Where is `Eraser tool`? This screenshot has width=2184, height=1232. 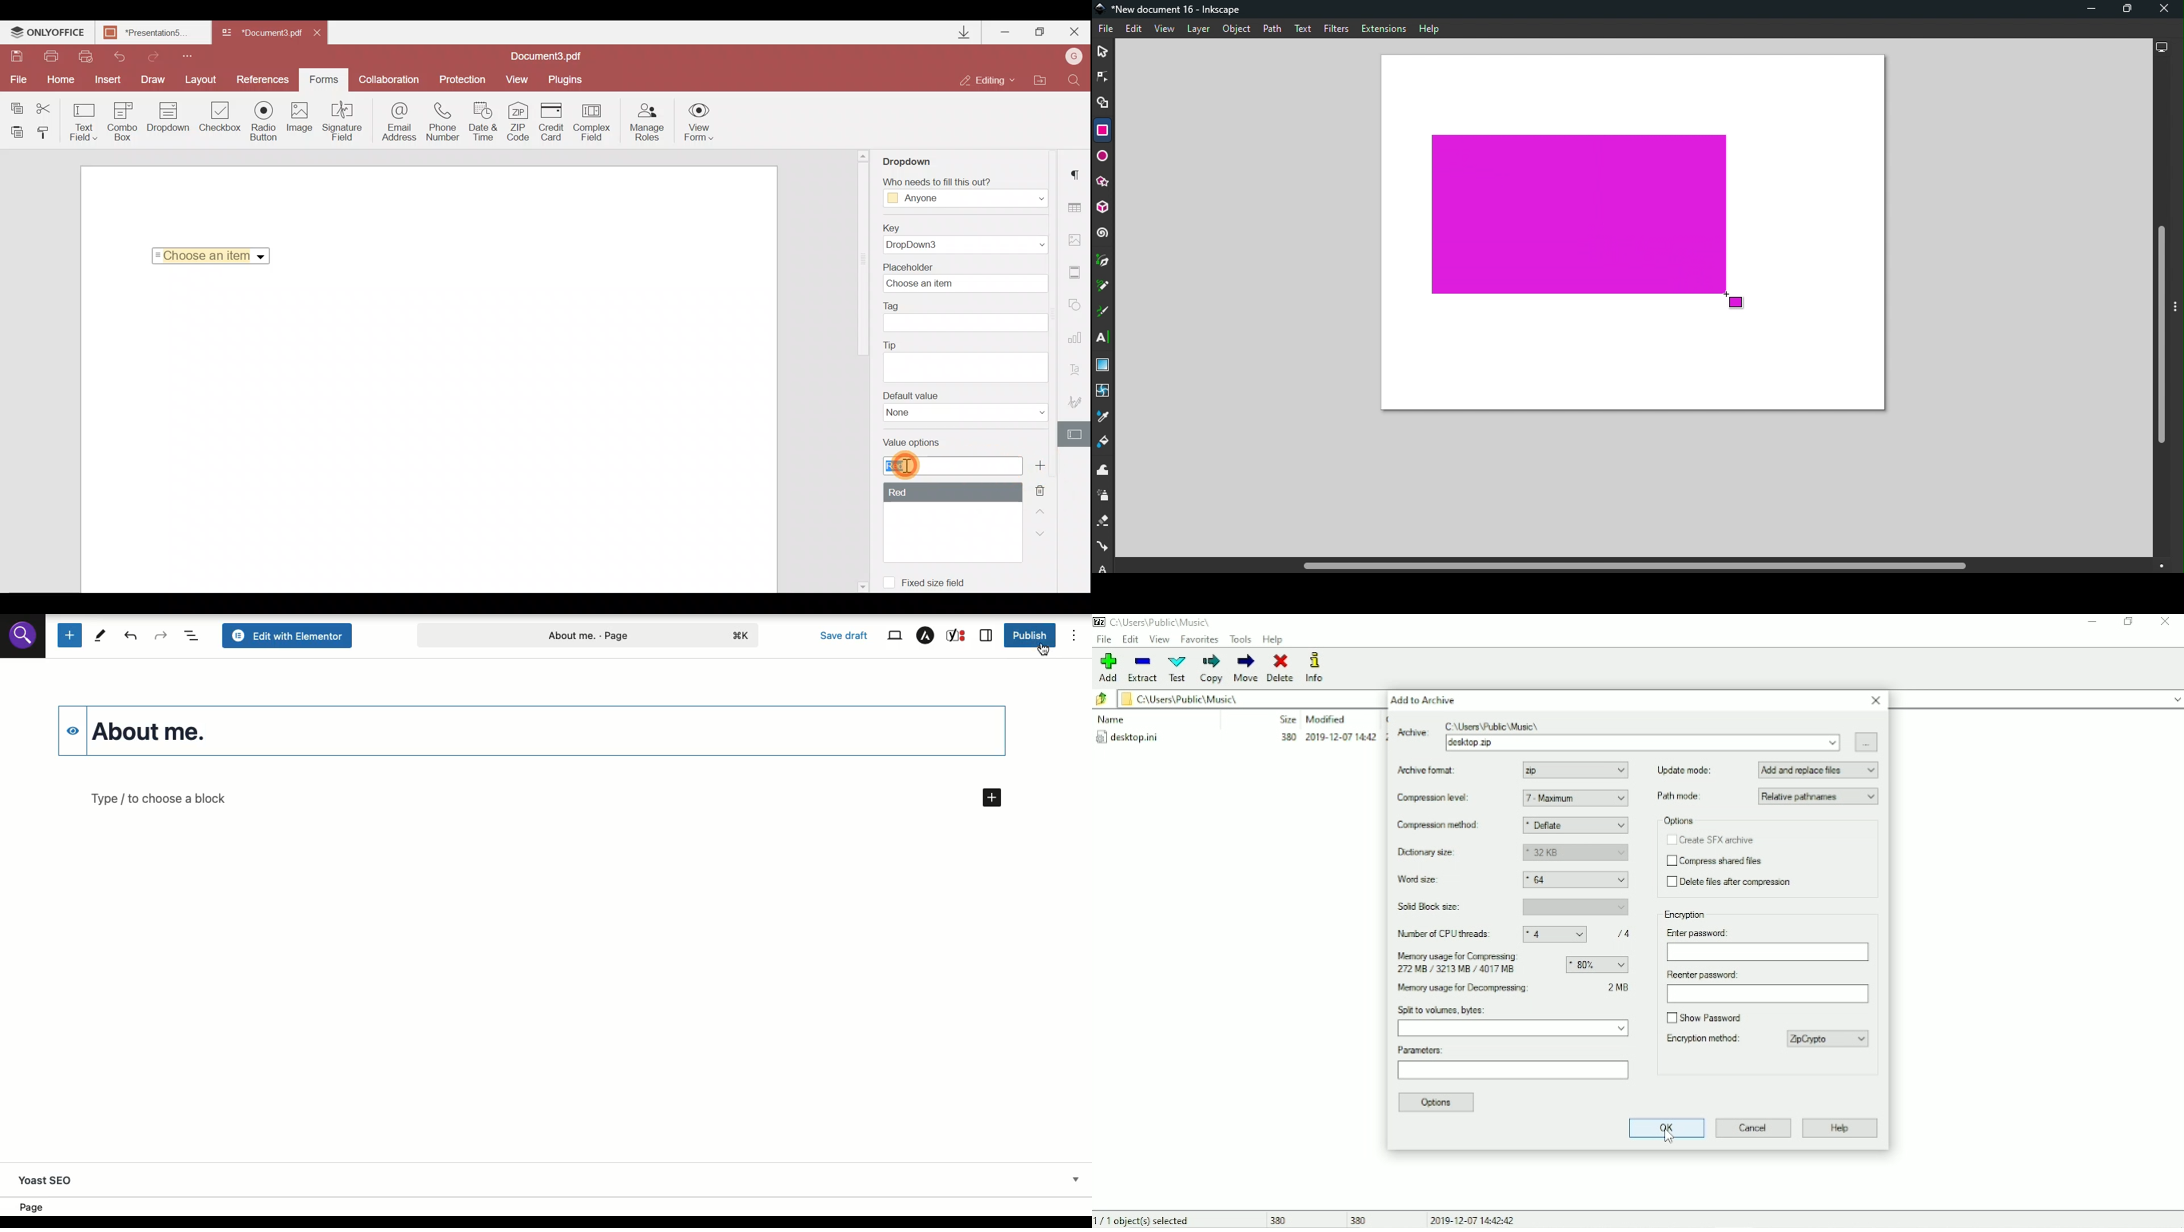 Eraser tool is located at coordinates (1105, 522).